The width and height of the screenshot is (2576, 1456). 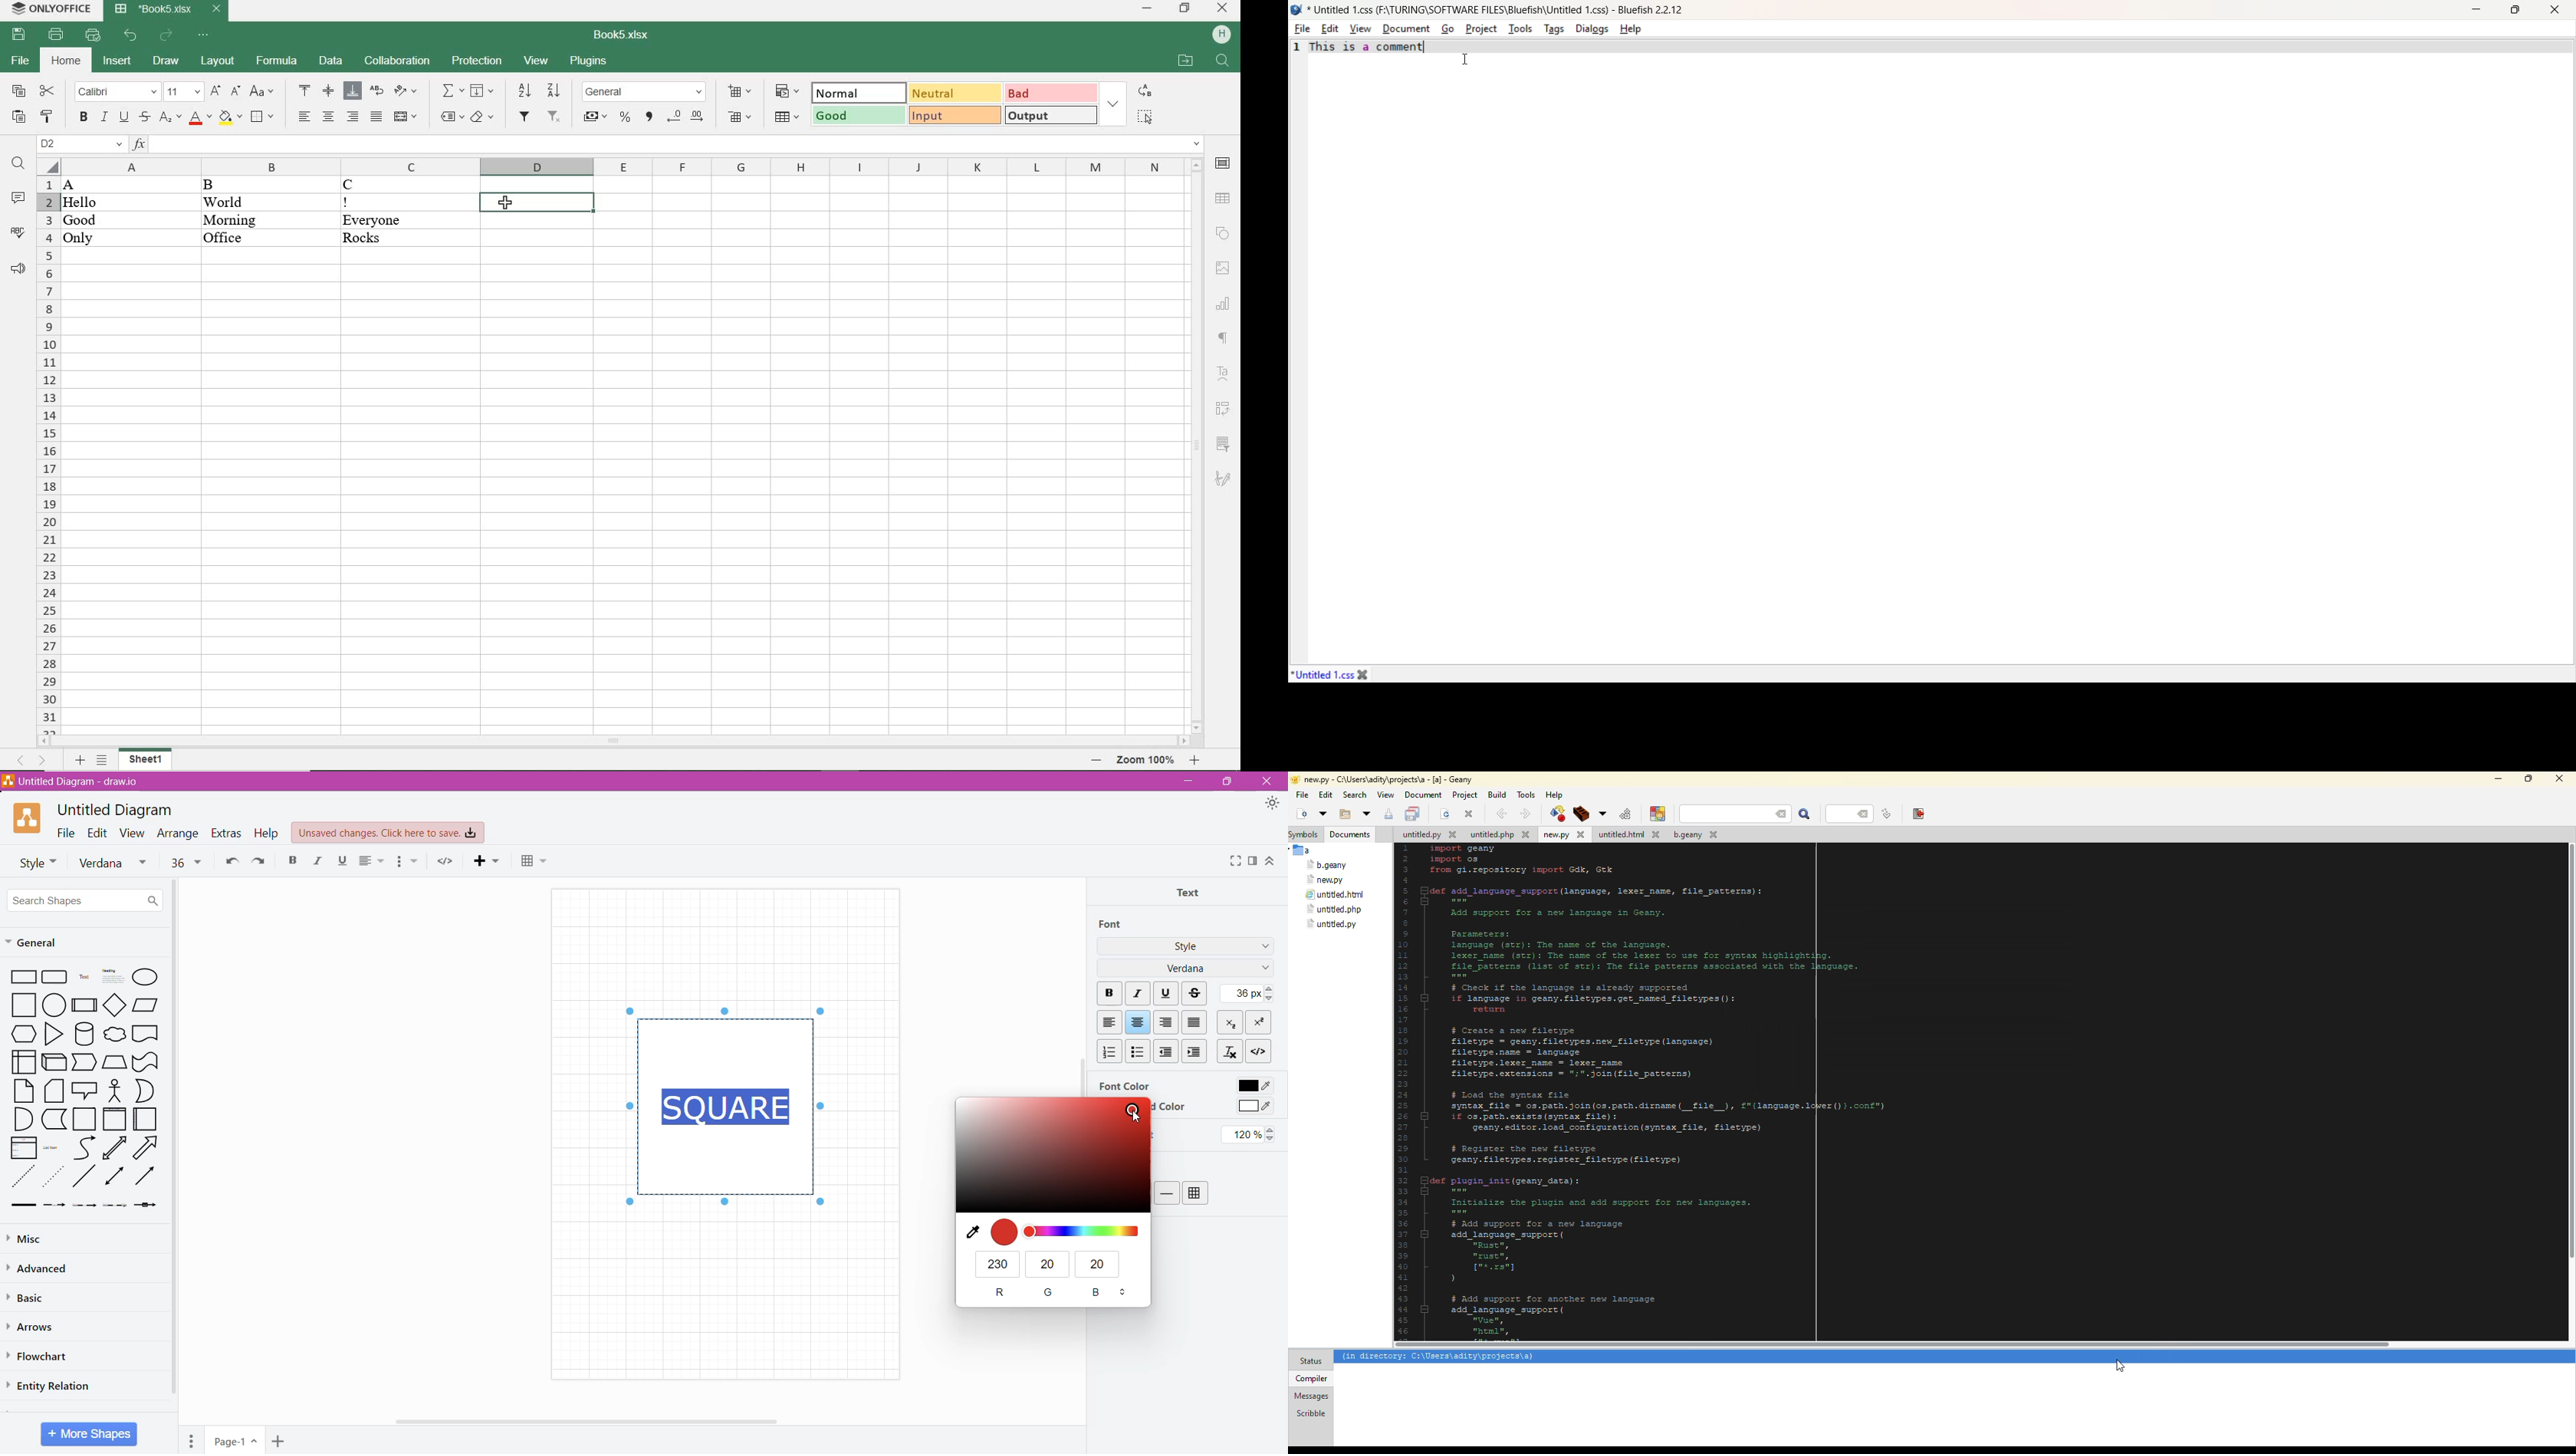 I want to click on ORIENTATION, so click(x=405, y=92).